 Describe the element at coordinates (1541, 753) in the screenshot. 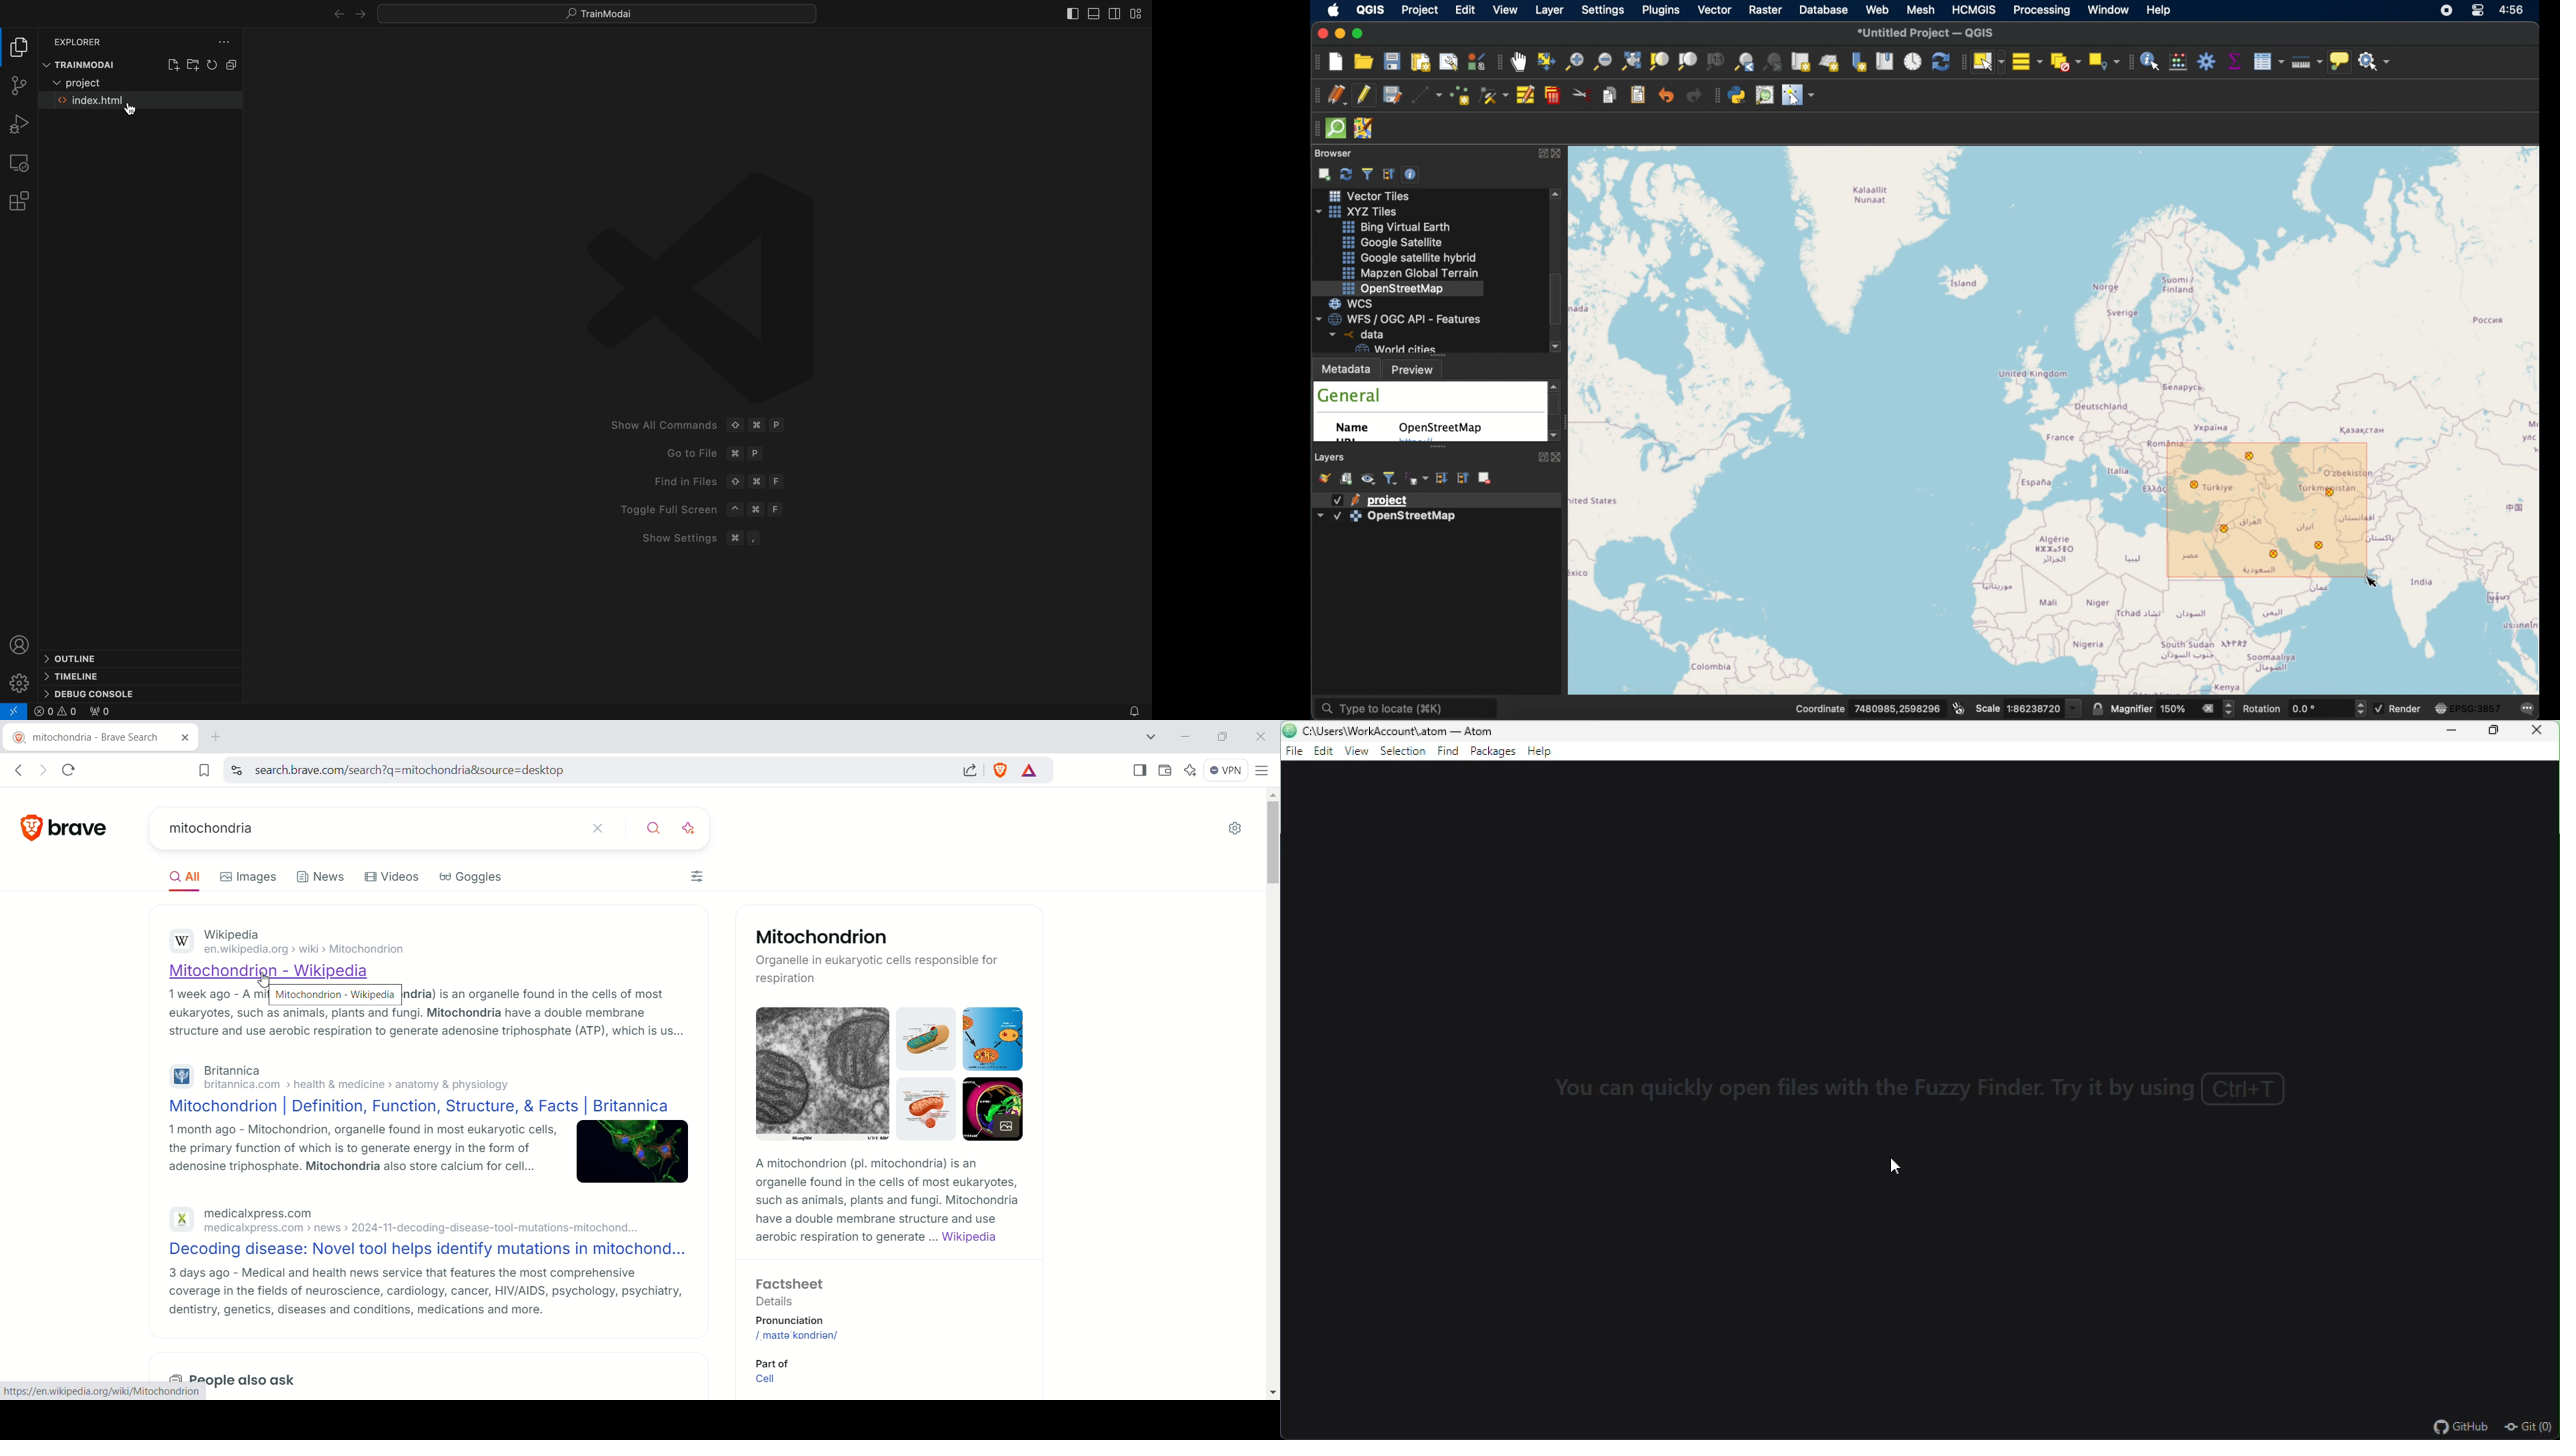

I see `help` at that location.